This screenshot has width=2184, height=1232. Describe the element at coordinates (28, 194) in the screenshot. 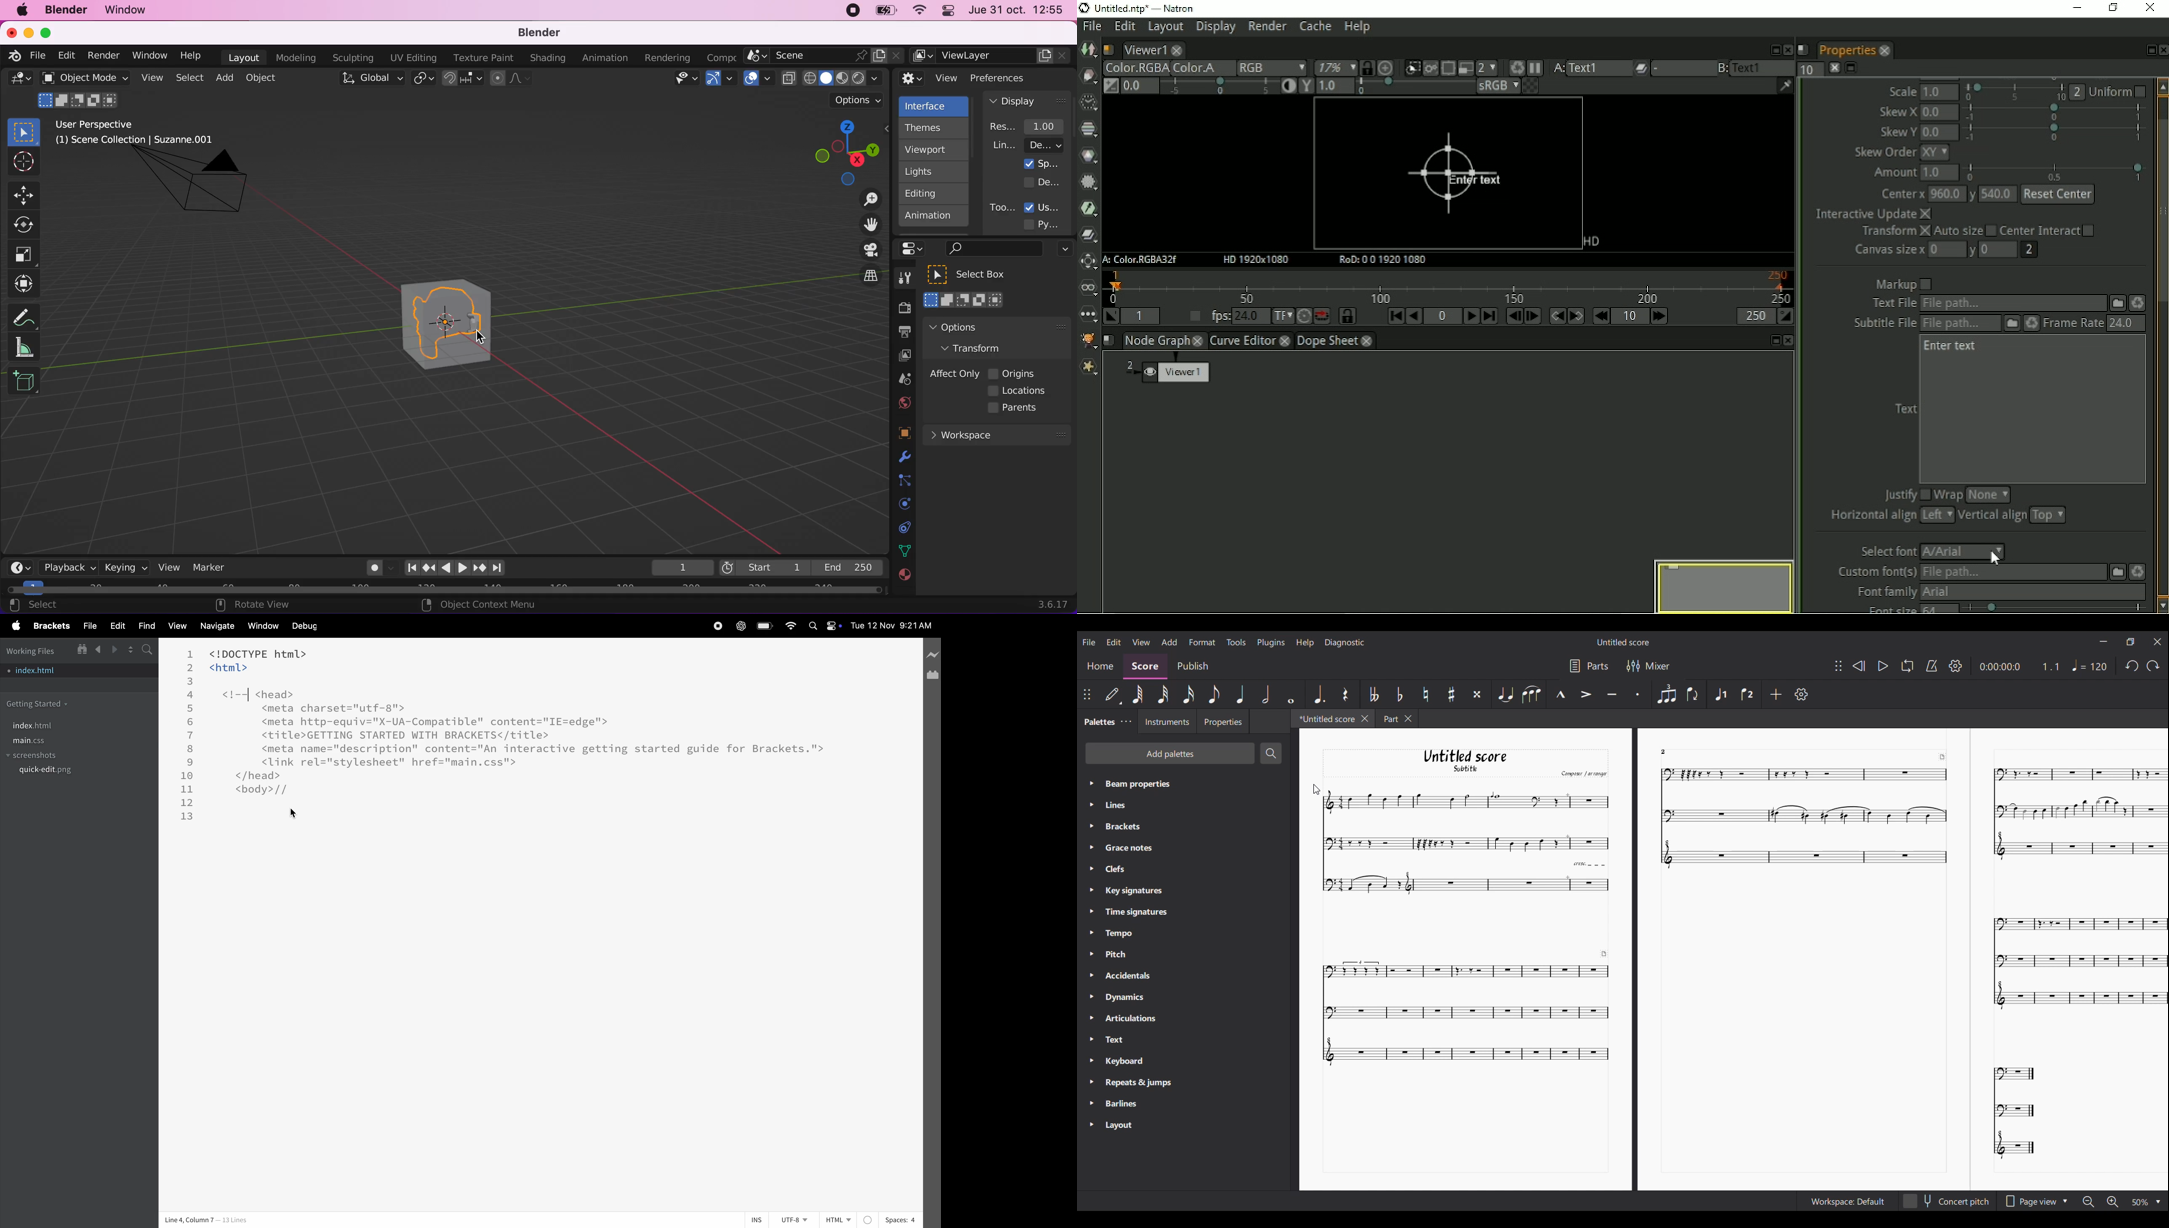

I see `` at that location.